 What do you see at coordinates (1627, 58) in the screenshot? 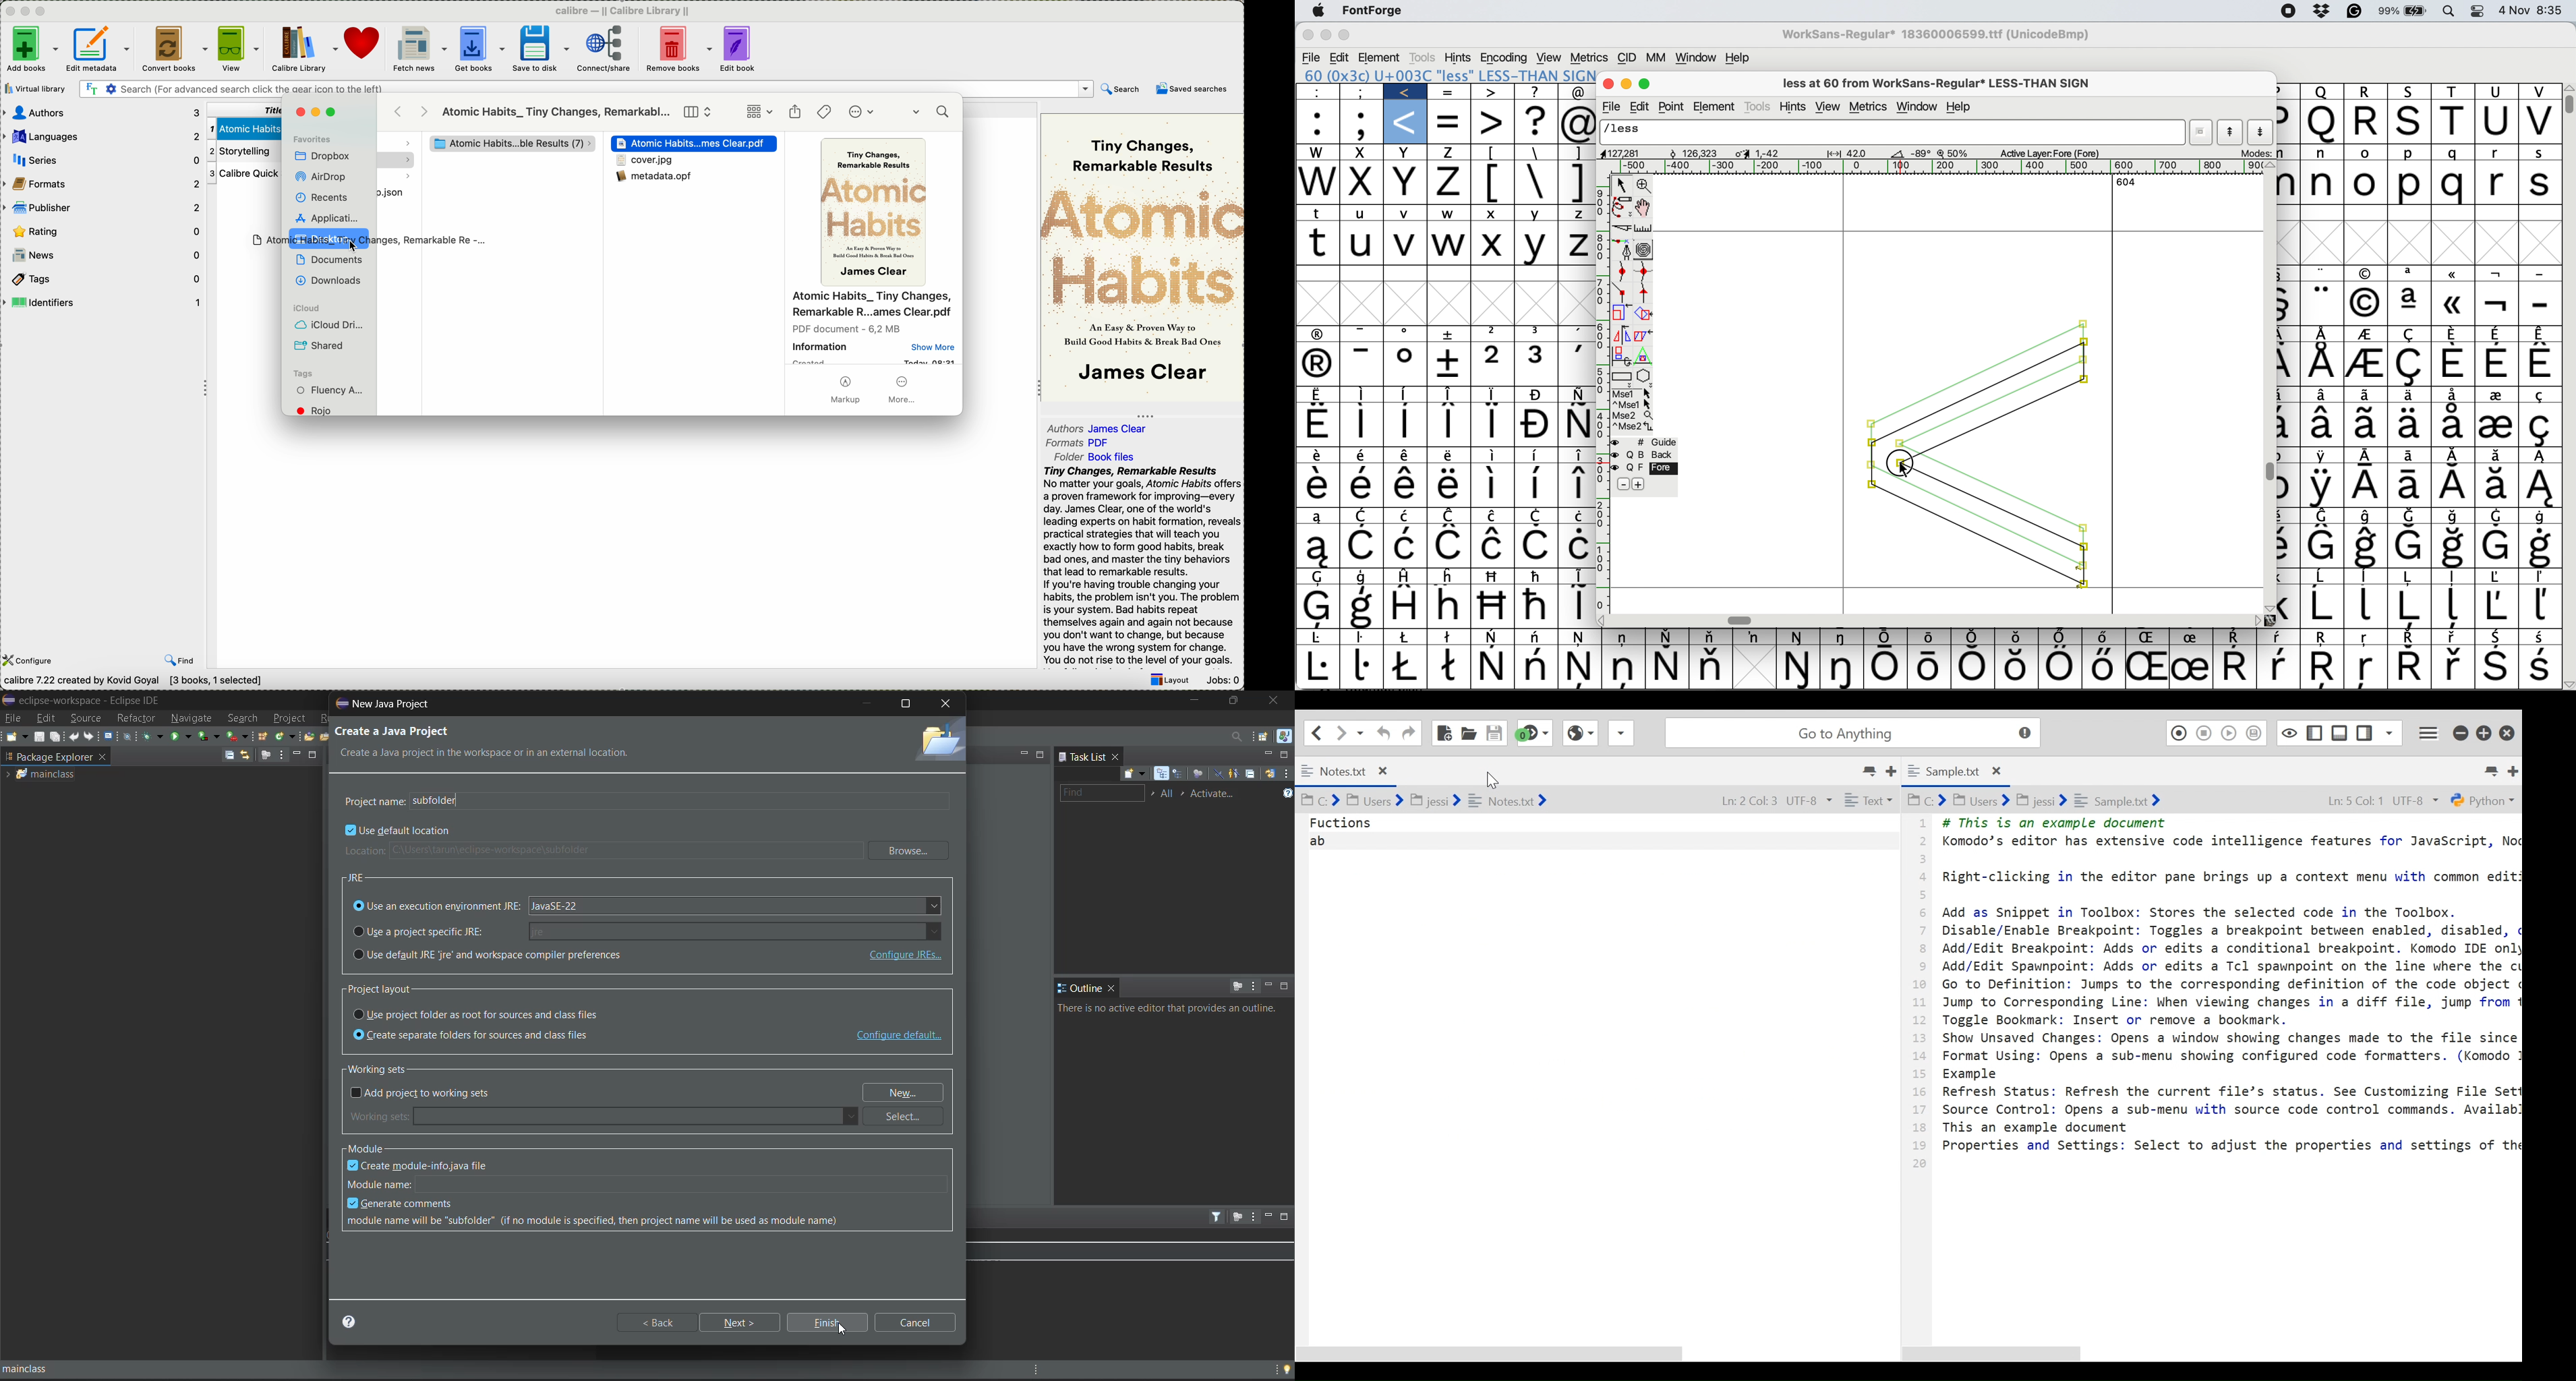
I see `cid` at bounding box center [1627, 58].